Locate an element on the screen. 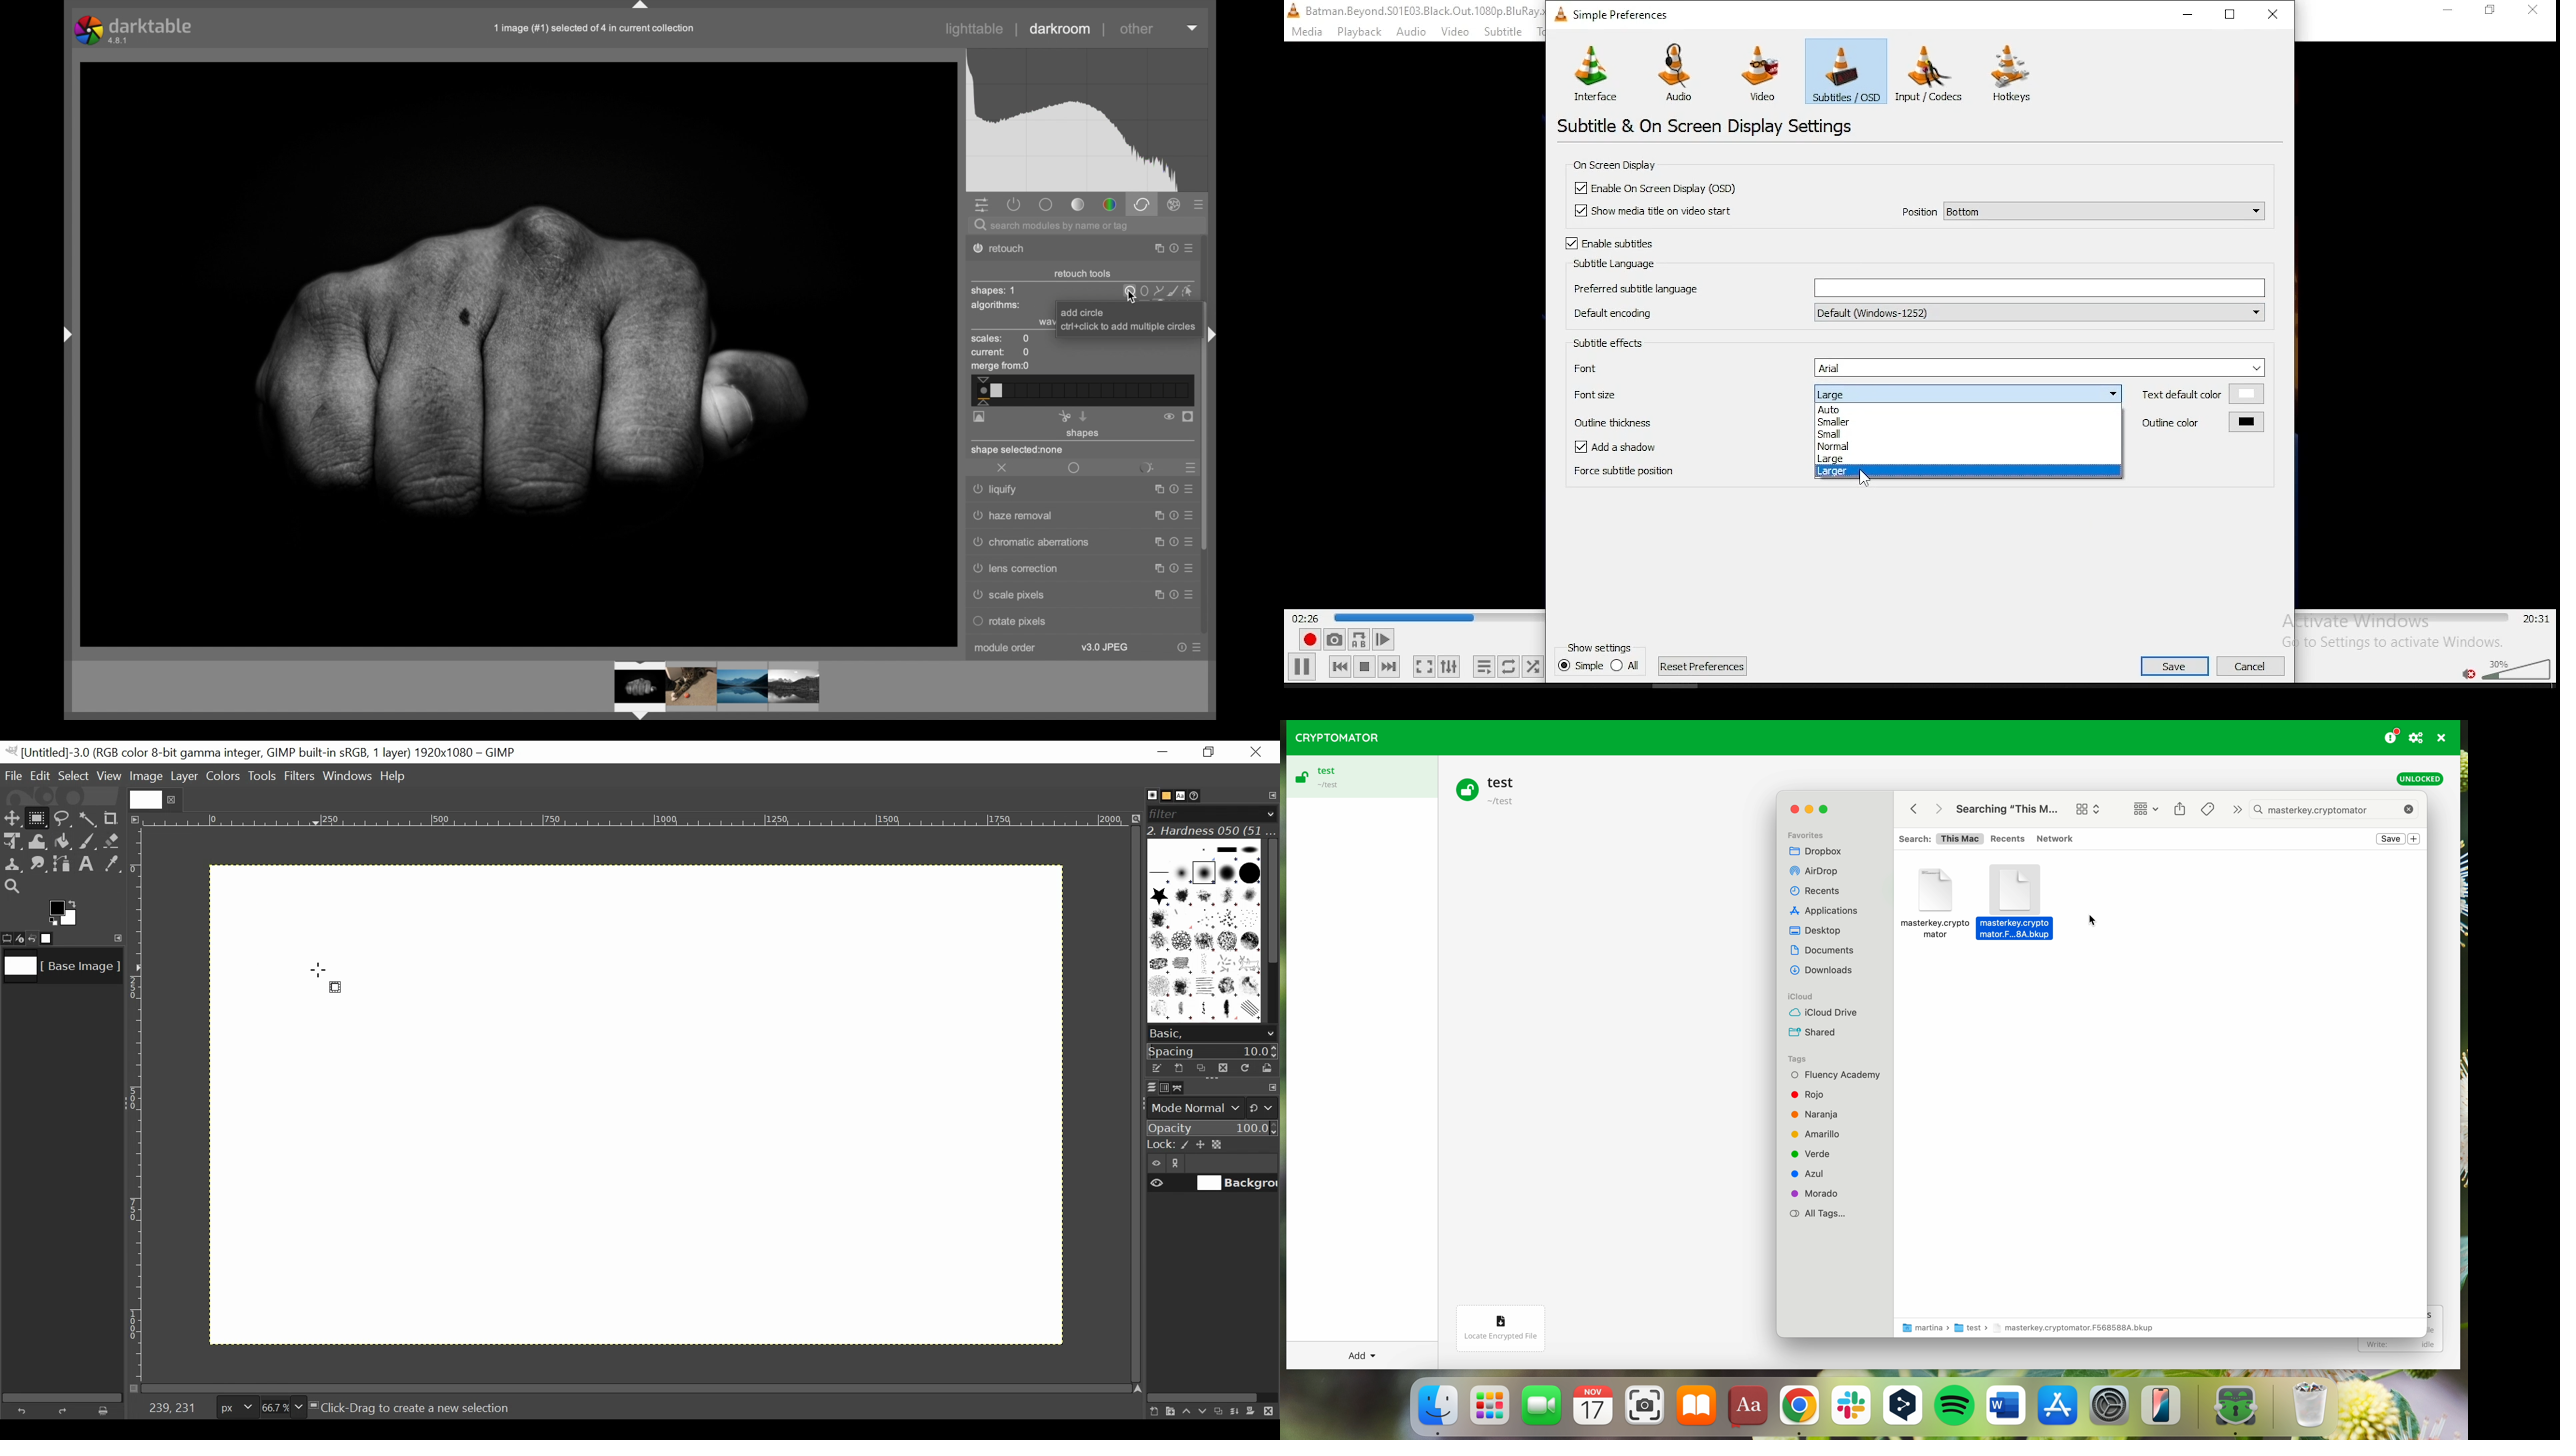 This screenshot has height=1456, width=2576. Paths is located at coordinates (1181, 1088).